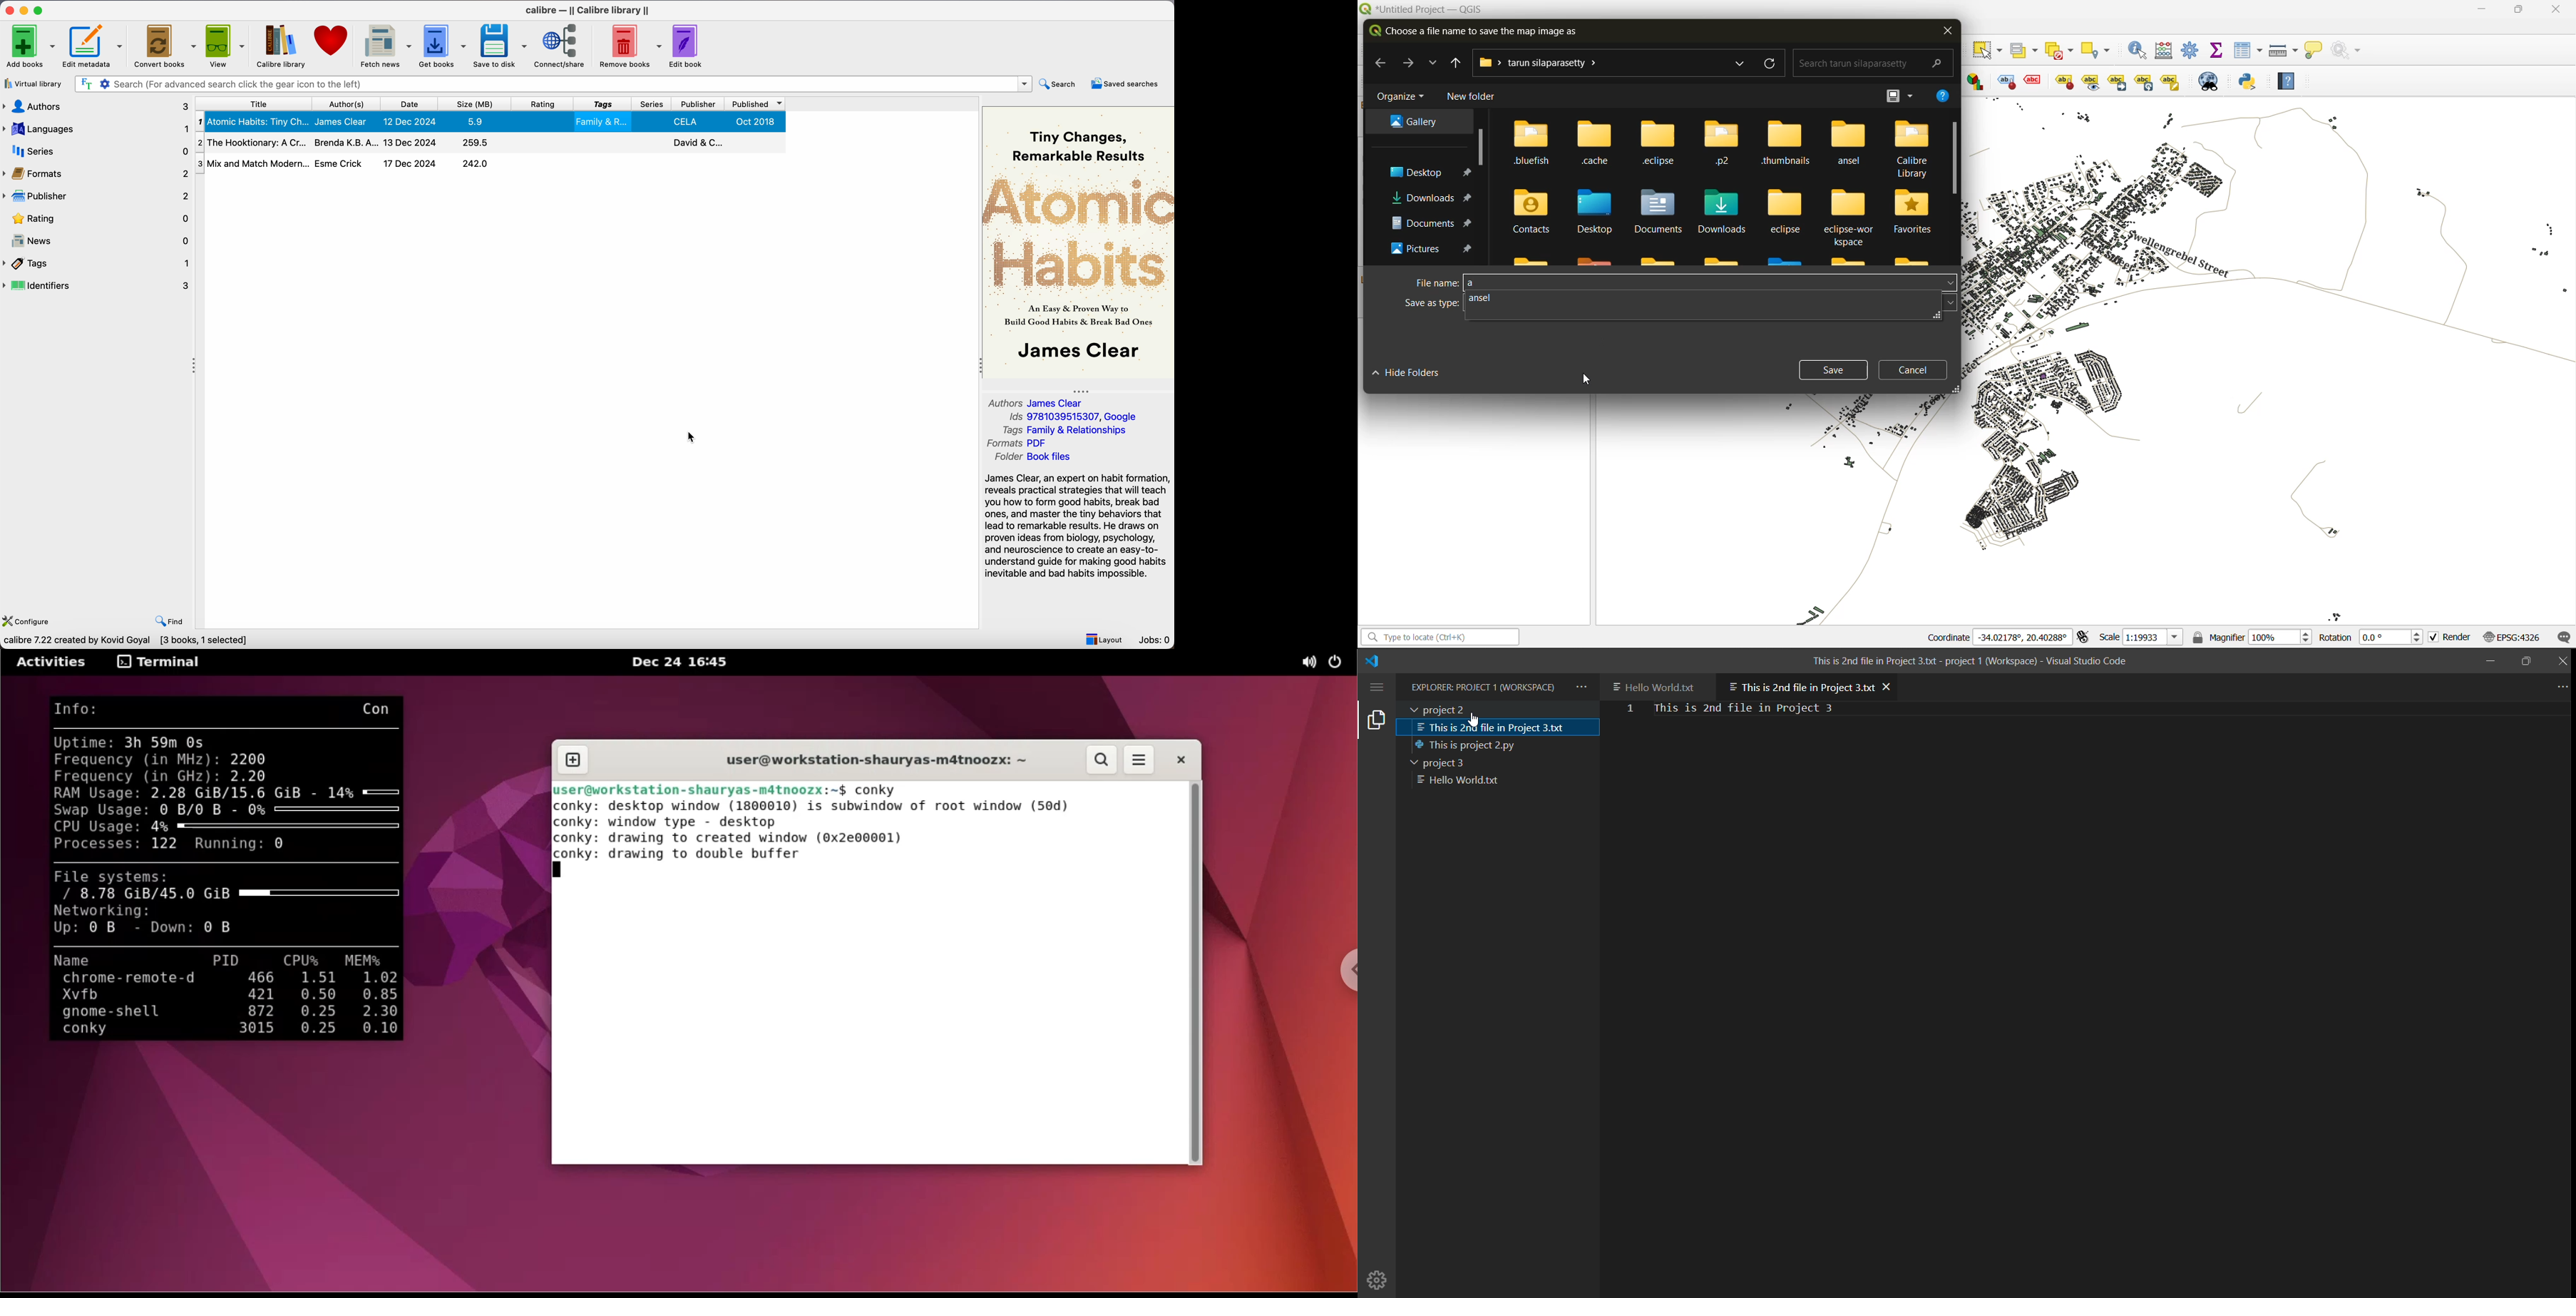  Describe the element at coordinates (1492, 762) in the screenshot. I see `cut file` at that location.